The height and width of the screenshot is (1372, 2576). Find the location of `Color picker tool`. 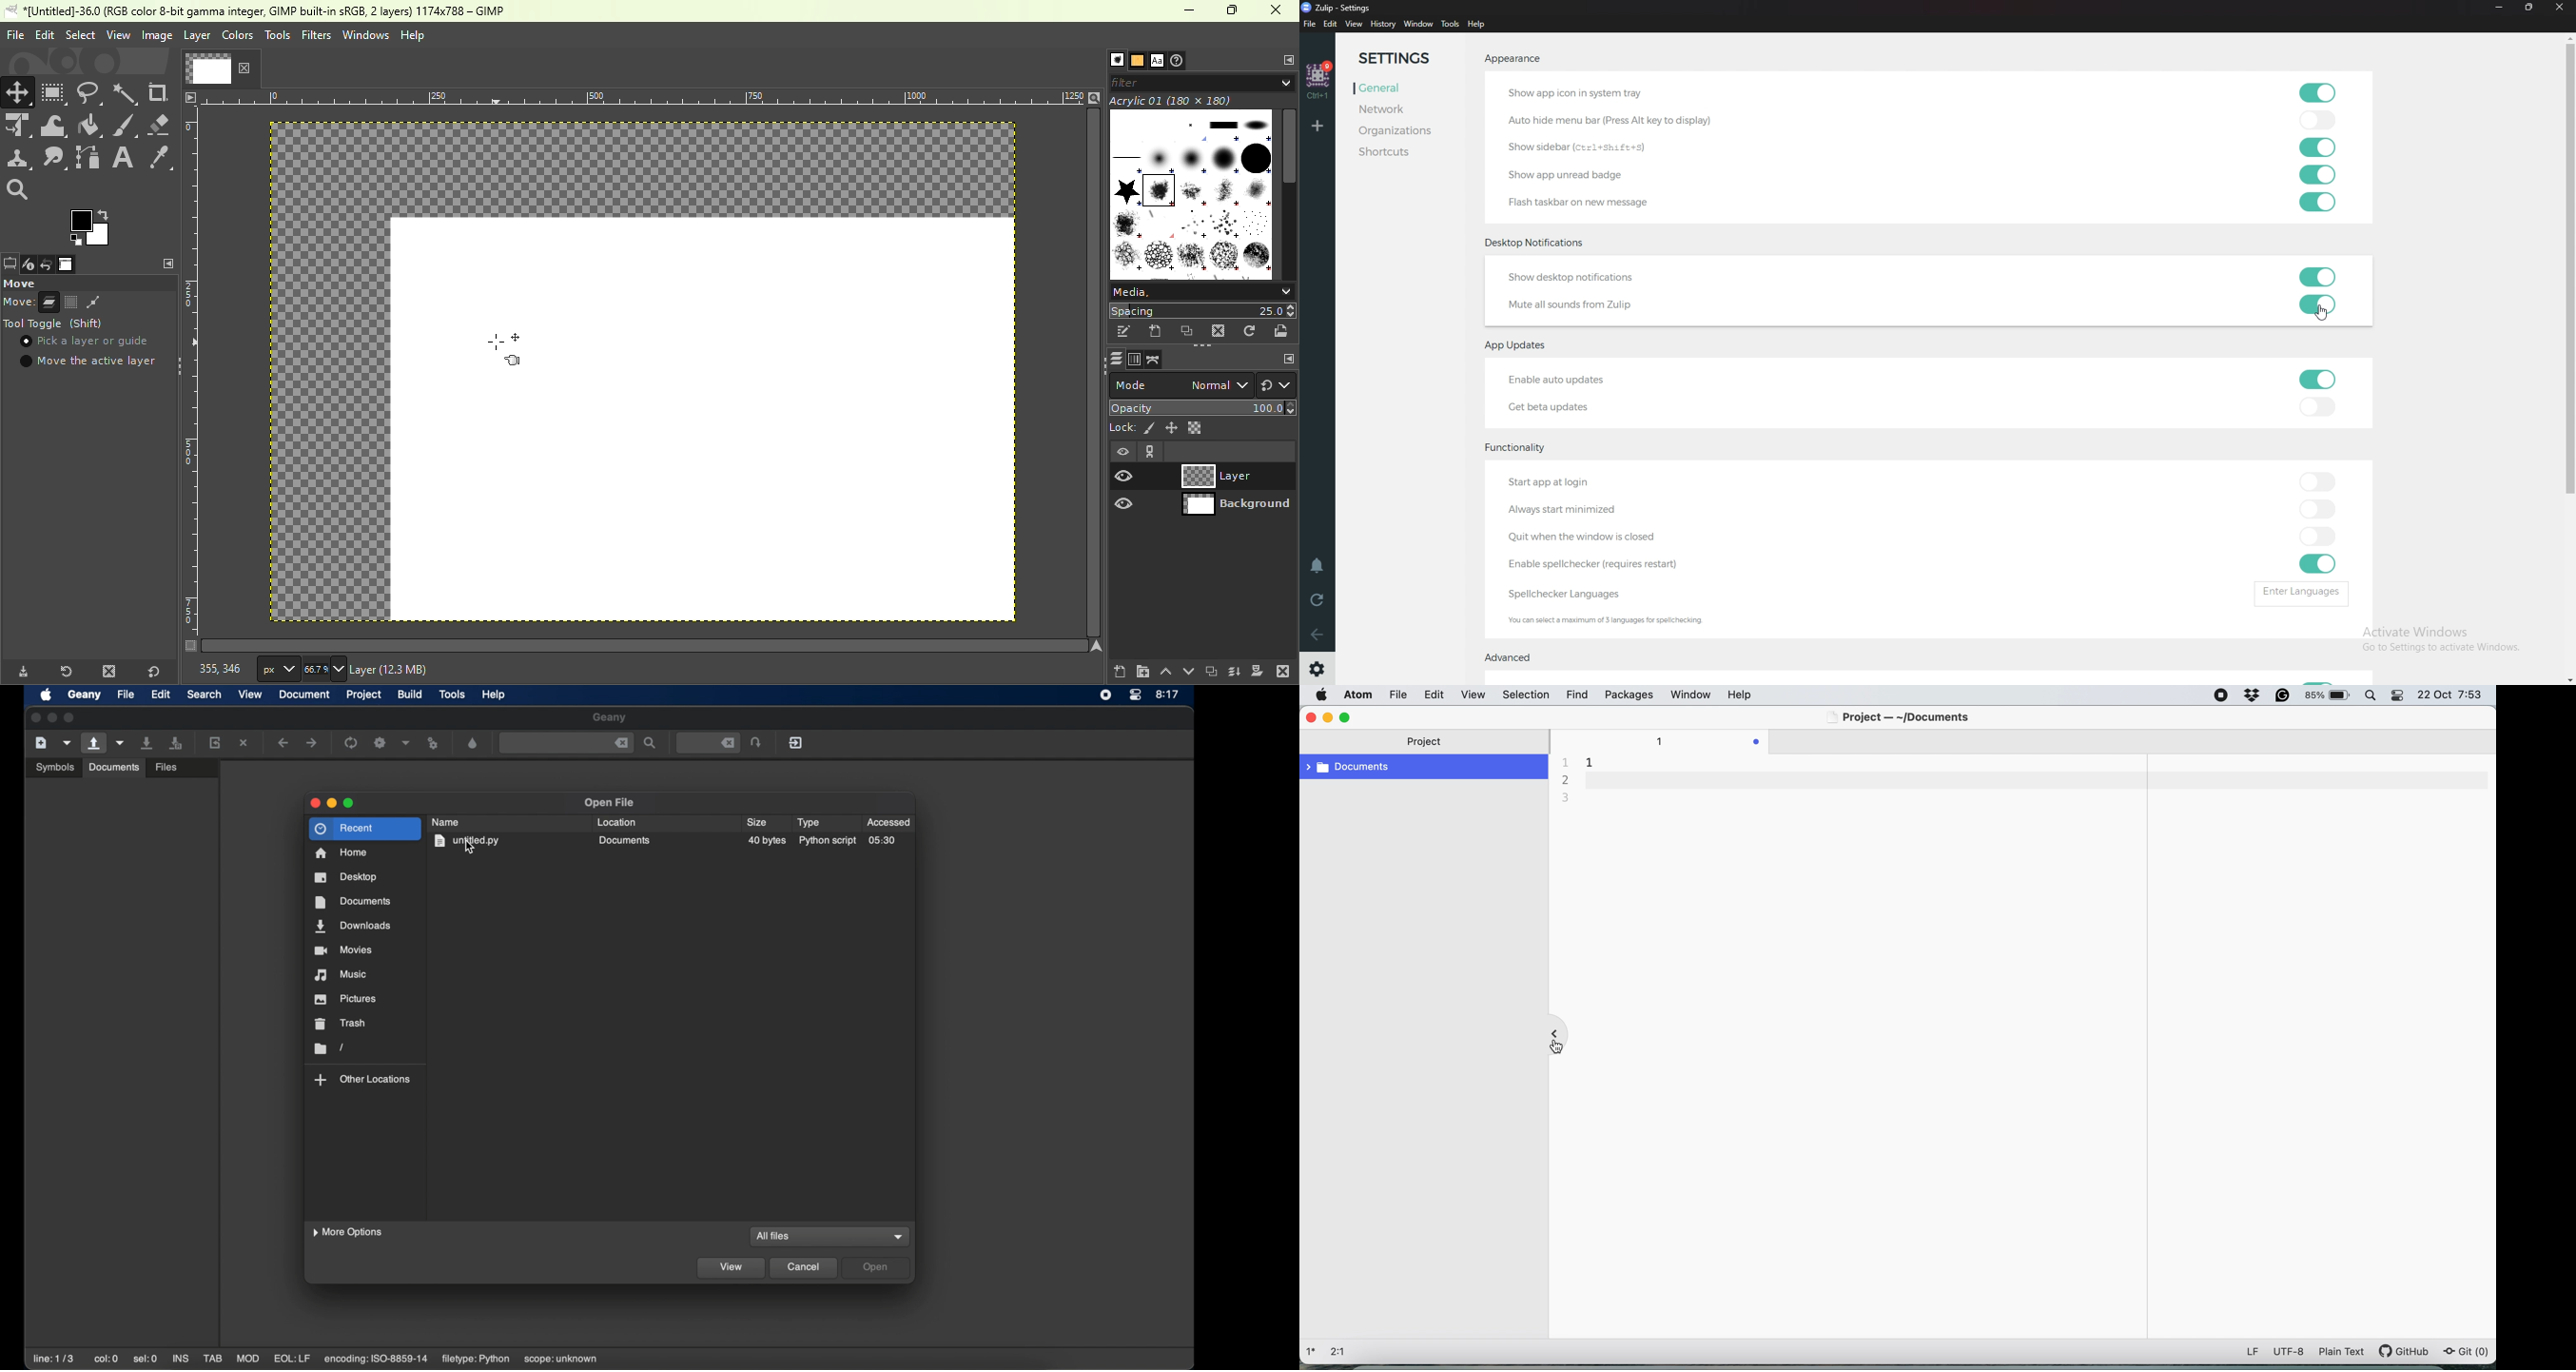

Color picker tool is located at coordinates (160, 156).